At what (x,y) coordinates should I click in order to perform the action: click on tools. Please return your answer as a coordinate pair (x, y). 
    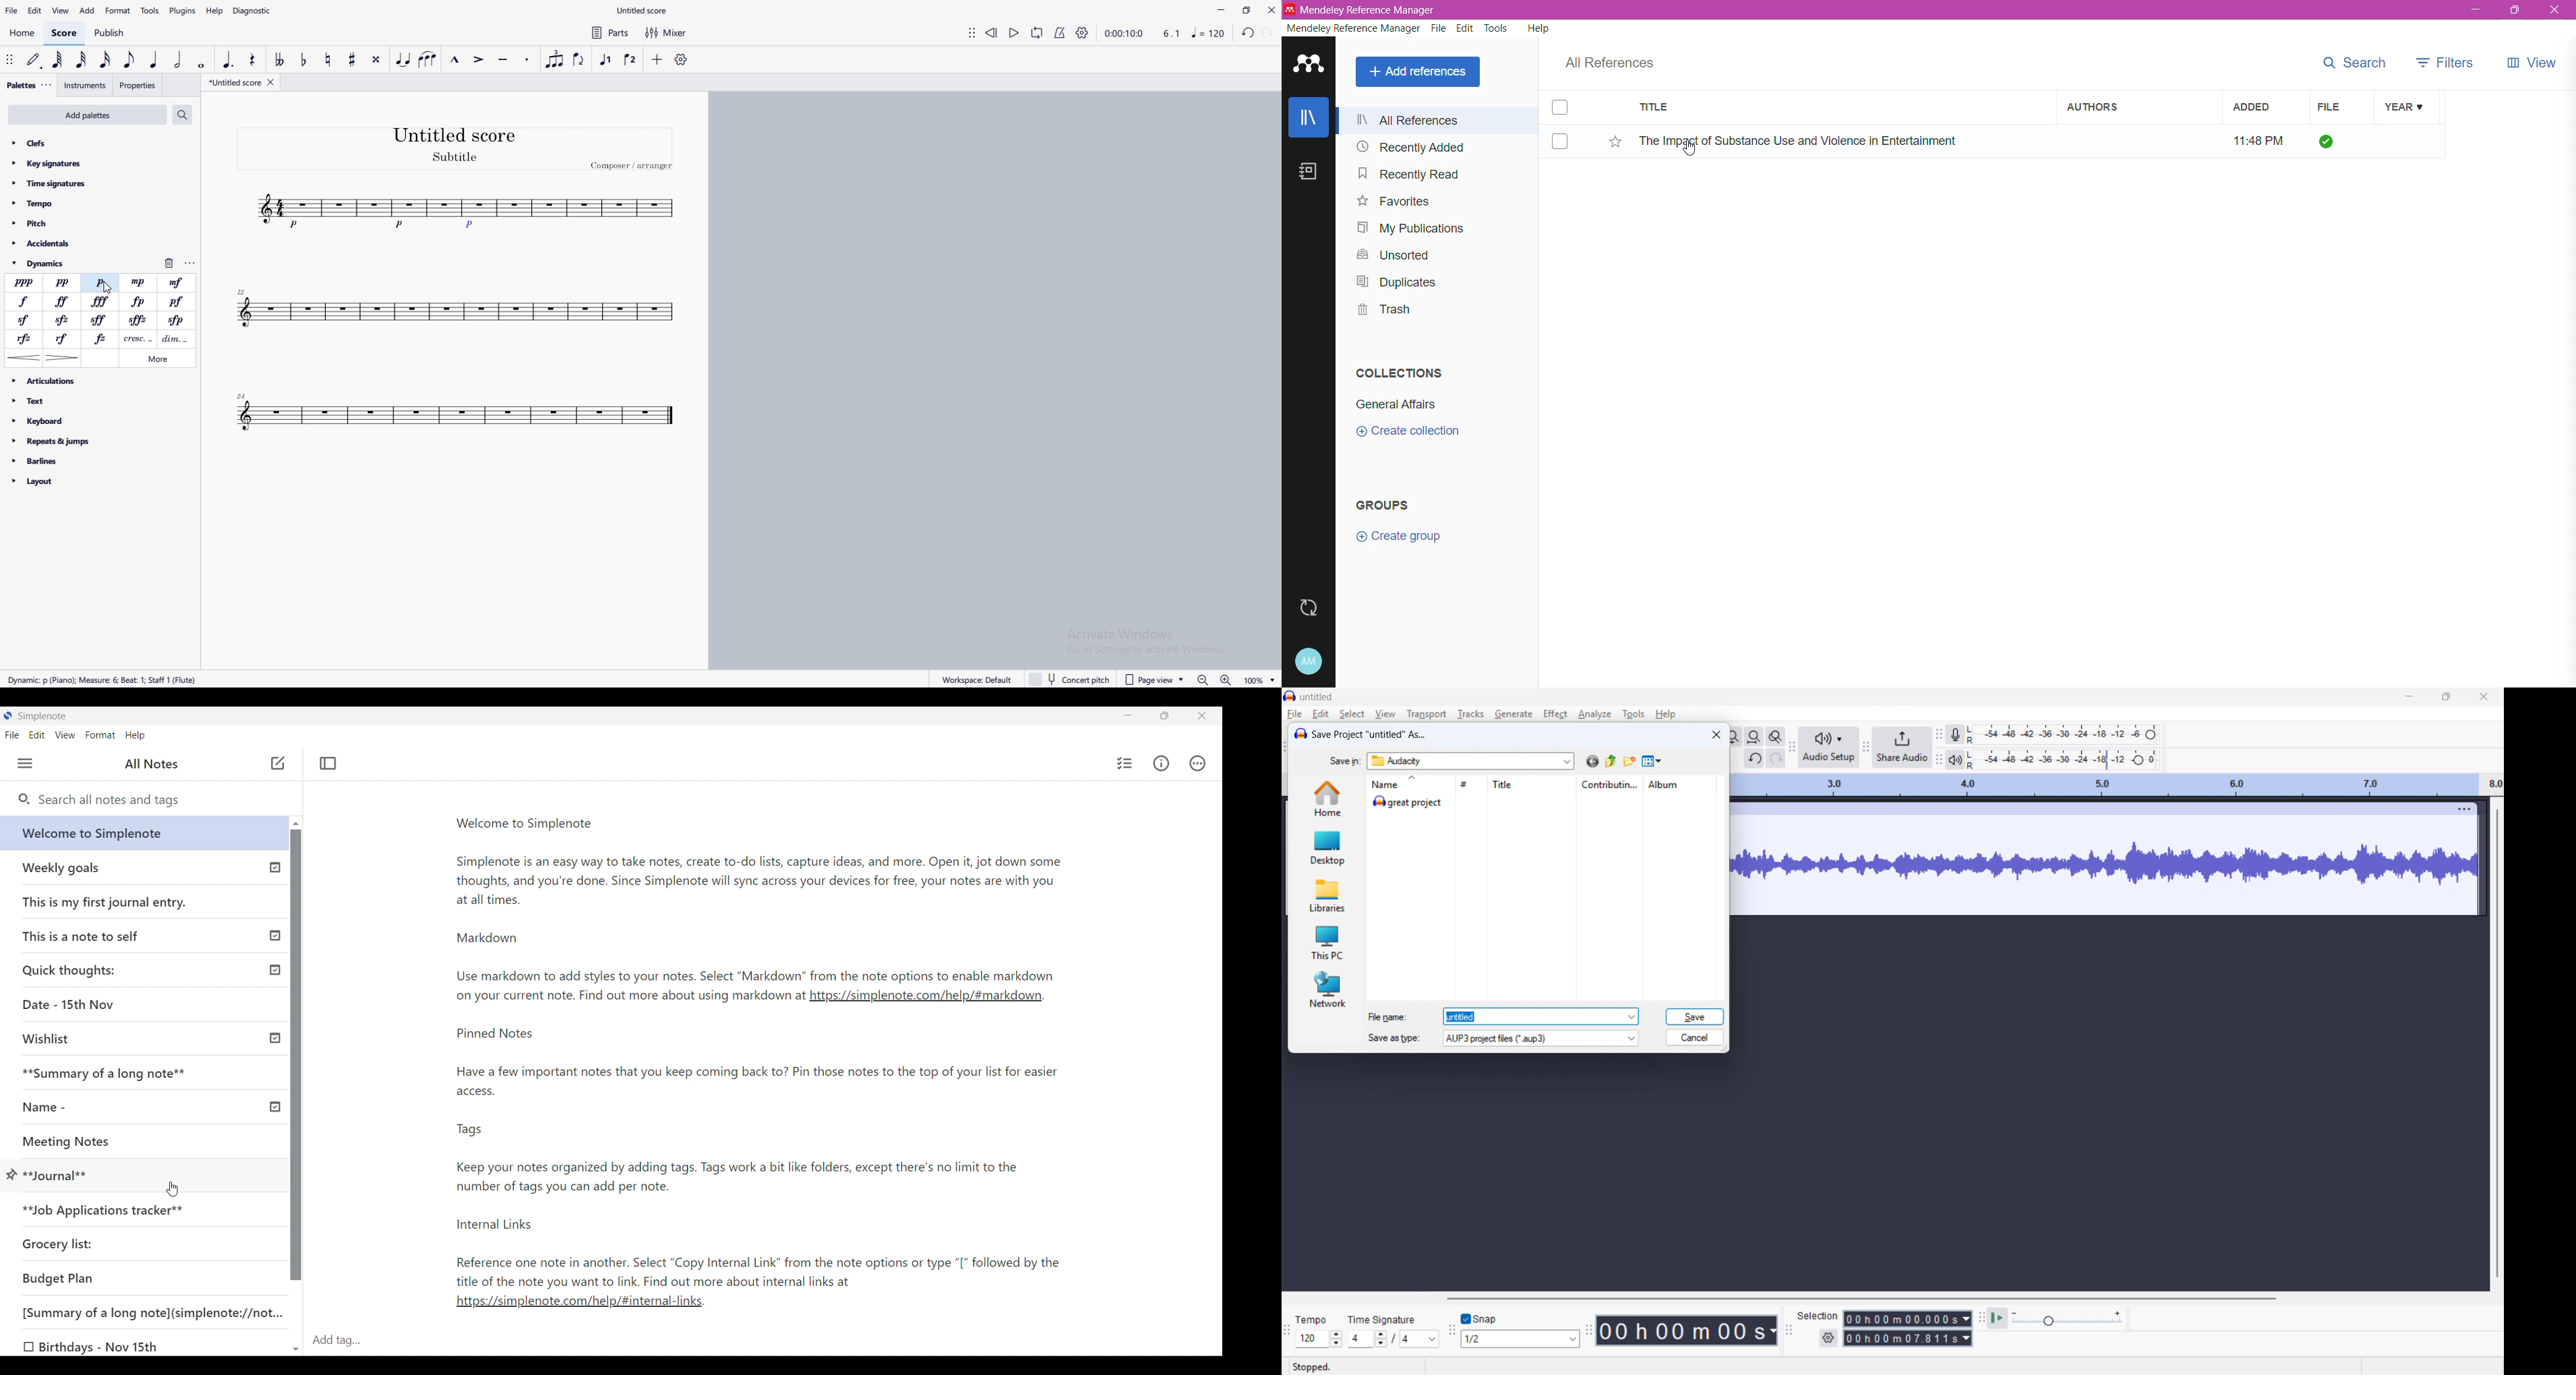
    Looking at the image, I should click on (150, 11).